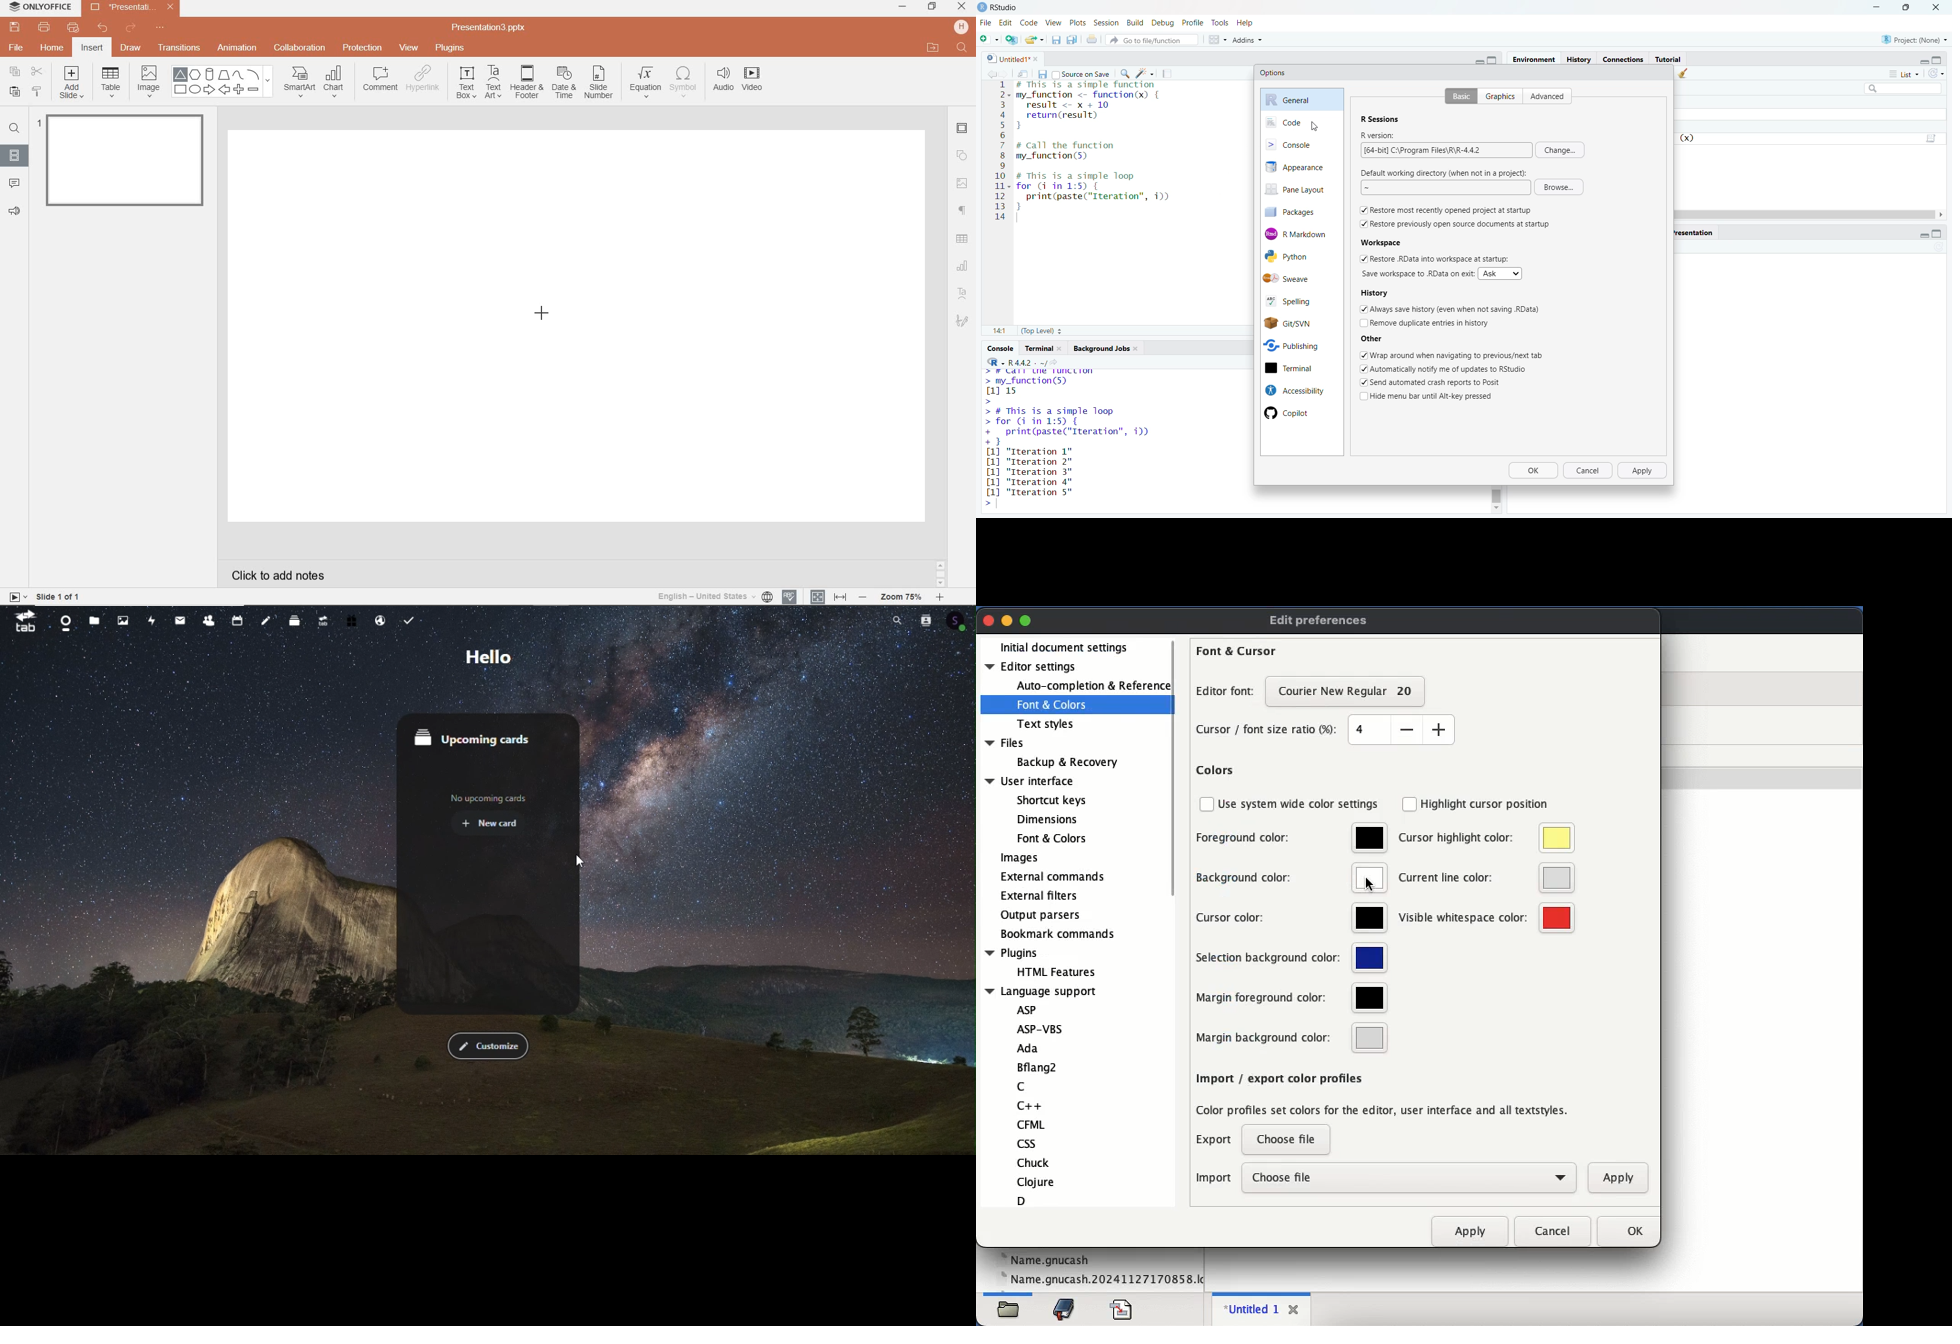  Describe the element at coordinates (1123, 1308) in the screenshot. I see `file` at that location.